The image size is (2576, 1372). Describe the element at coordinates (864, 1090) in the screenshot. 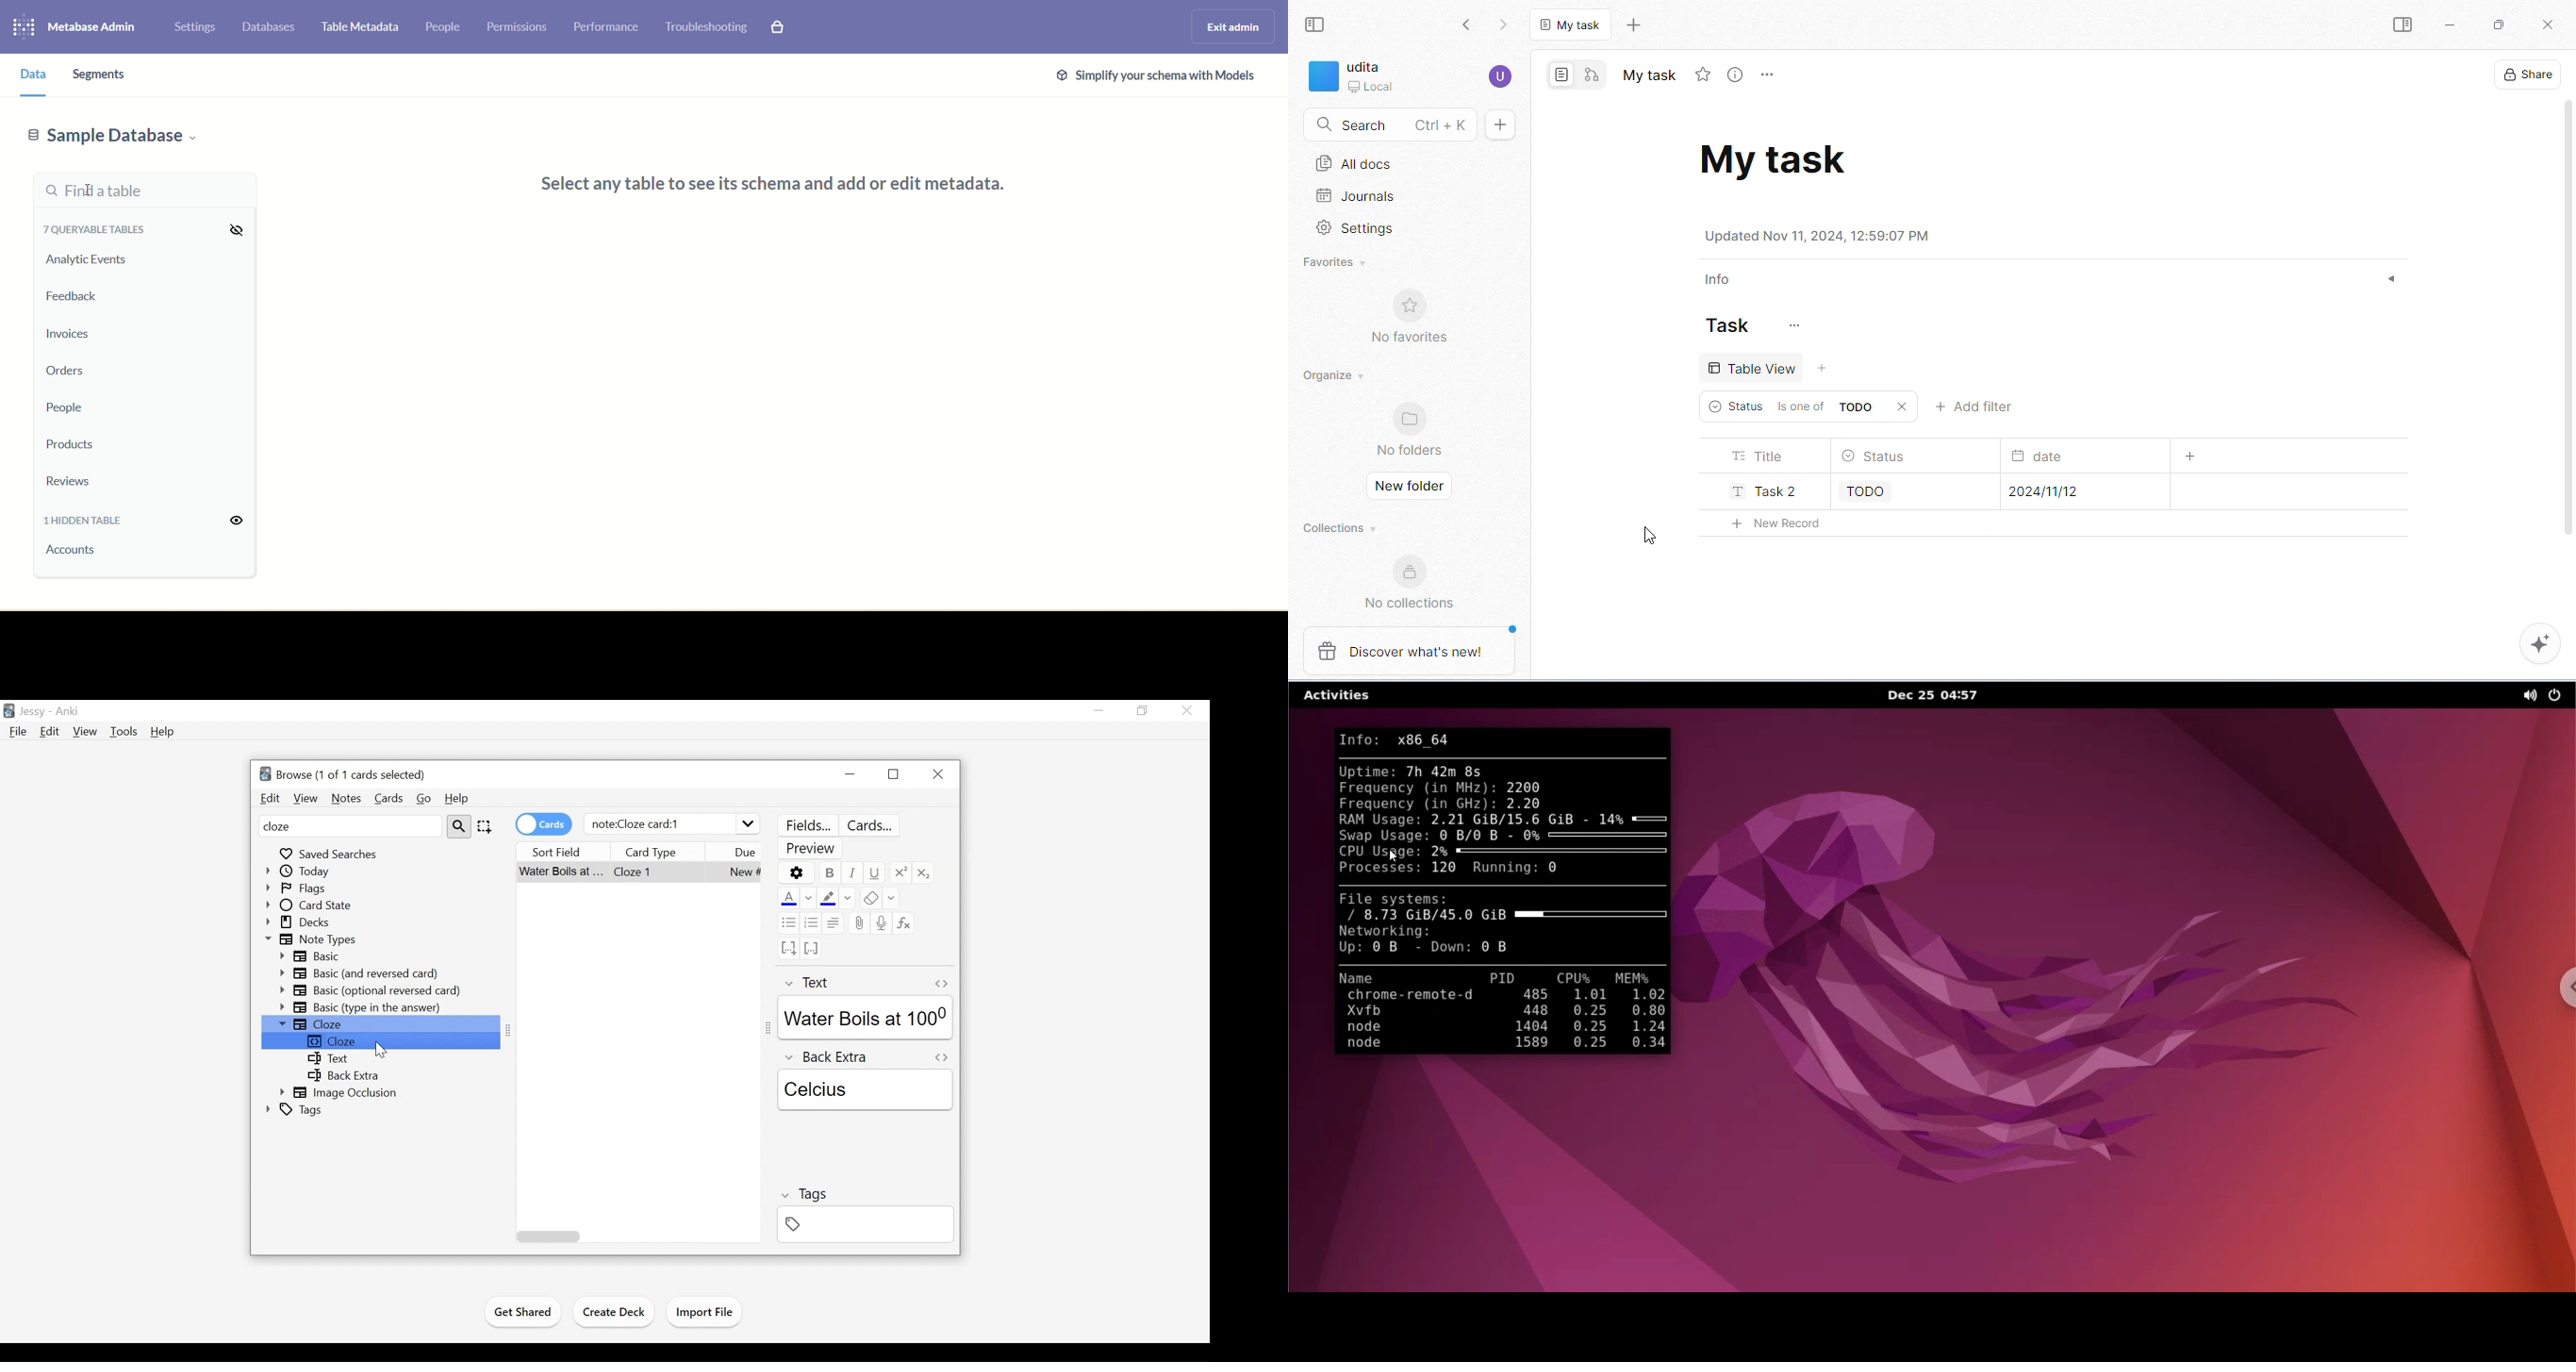

I see `Back Extra Field` at that location.